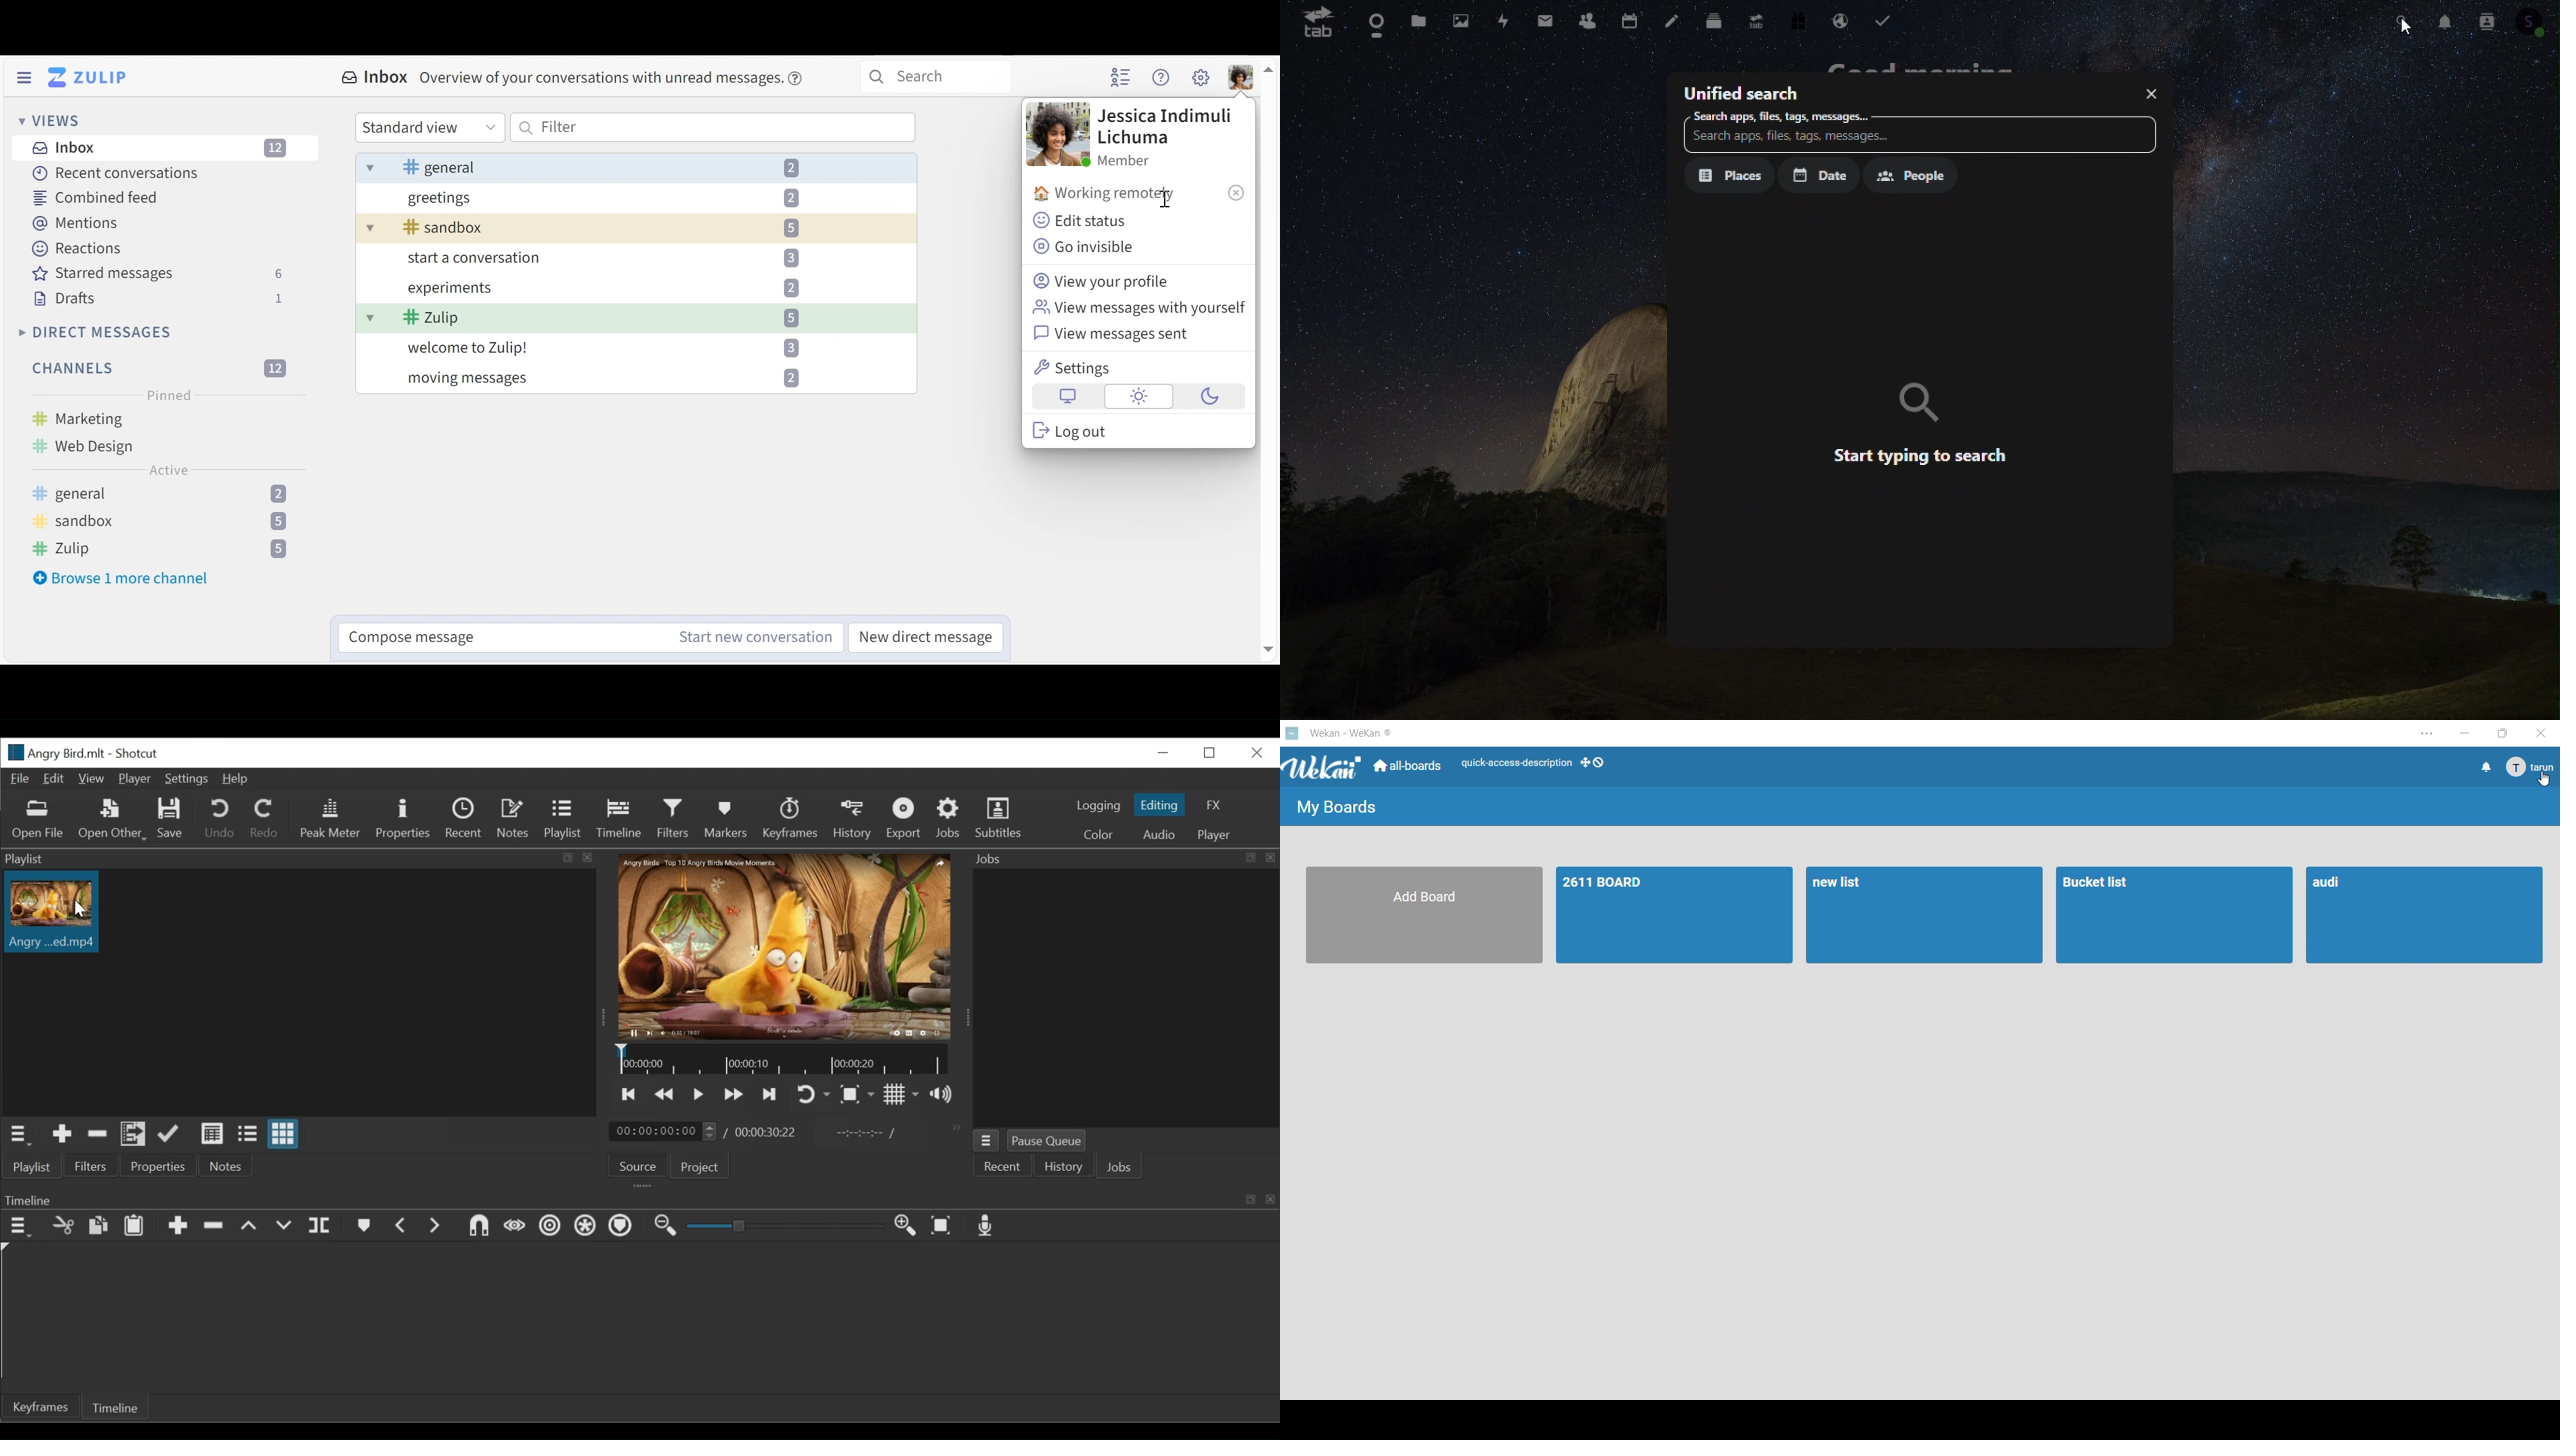  I want to click on Copy, so click(98, 1226).